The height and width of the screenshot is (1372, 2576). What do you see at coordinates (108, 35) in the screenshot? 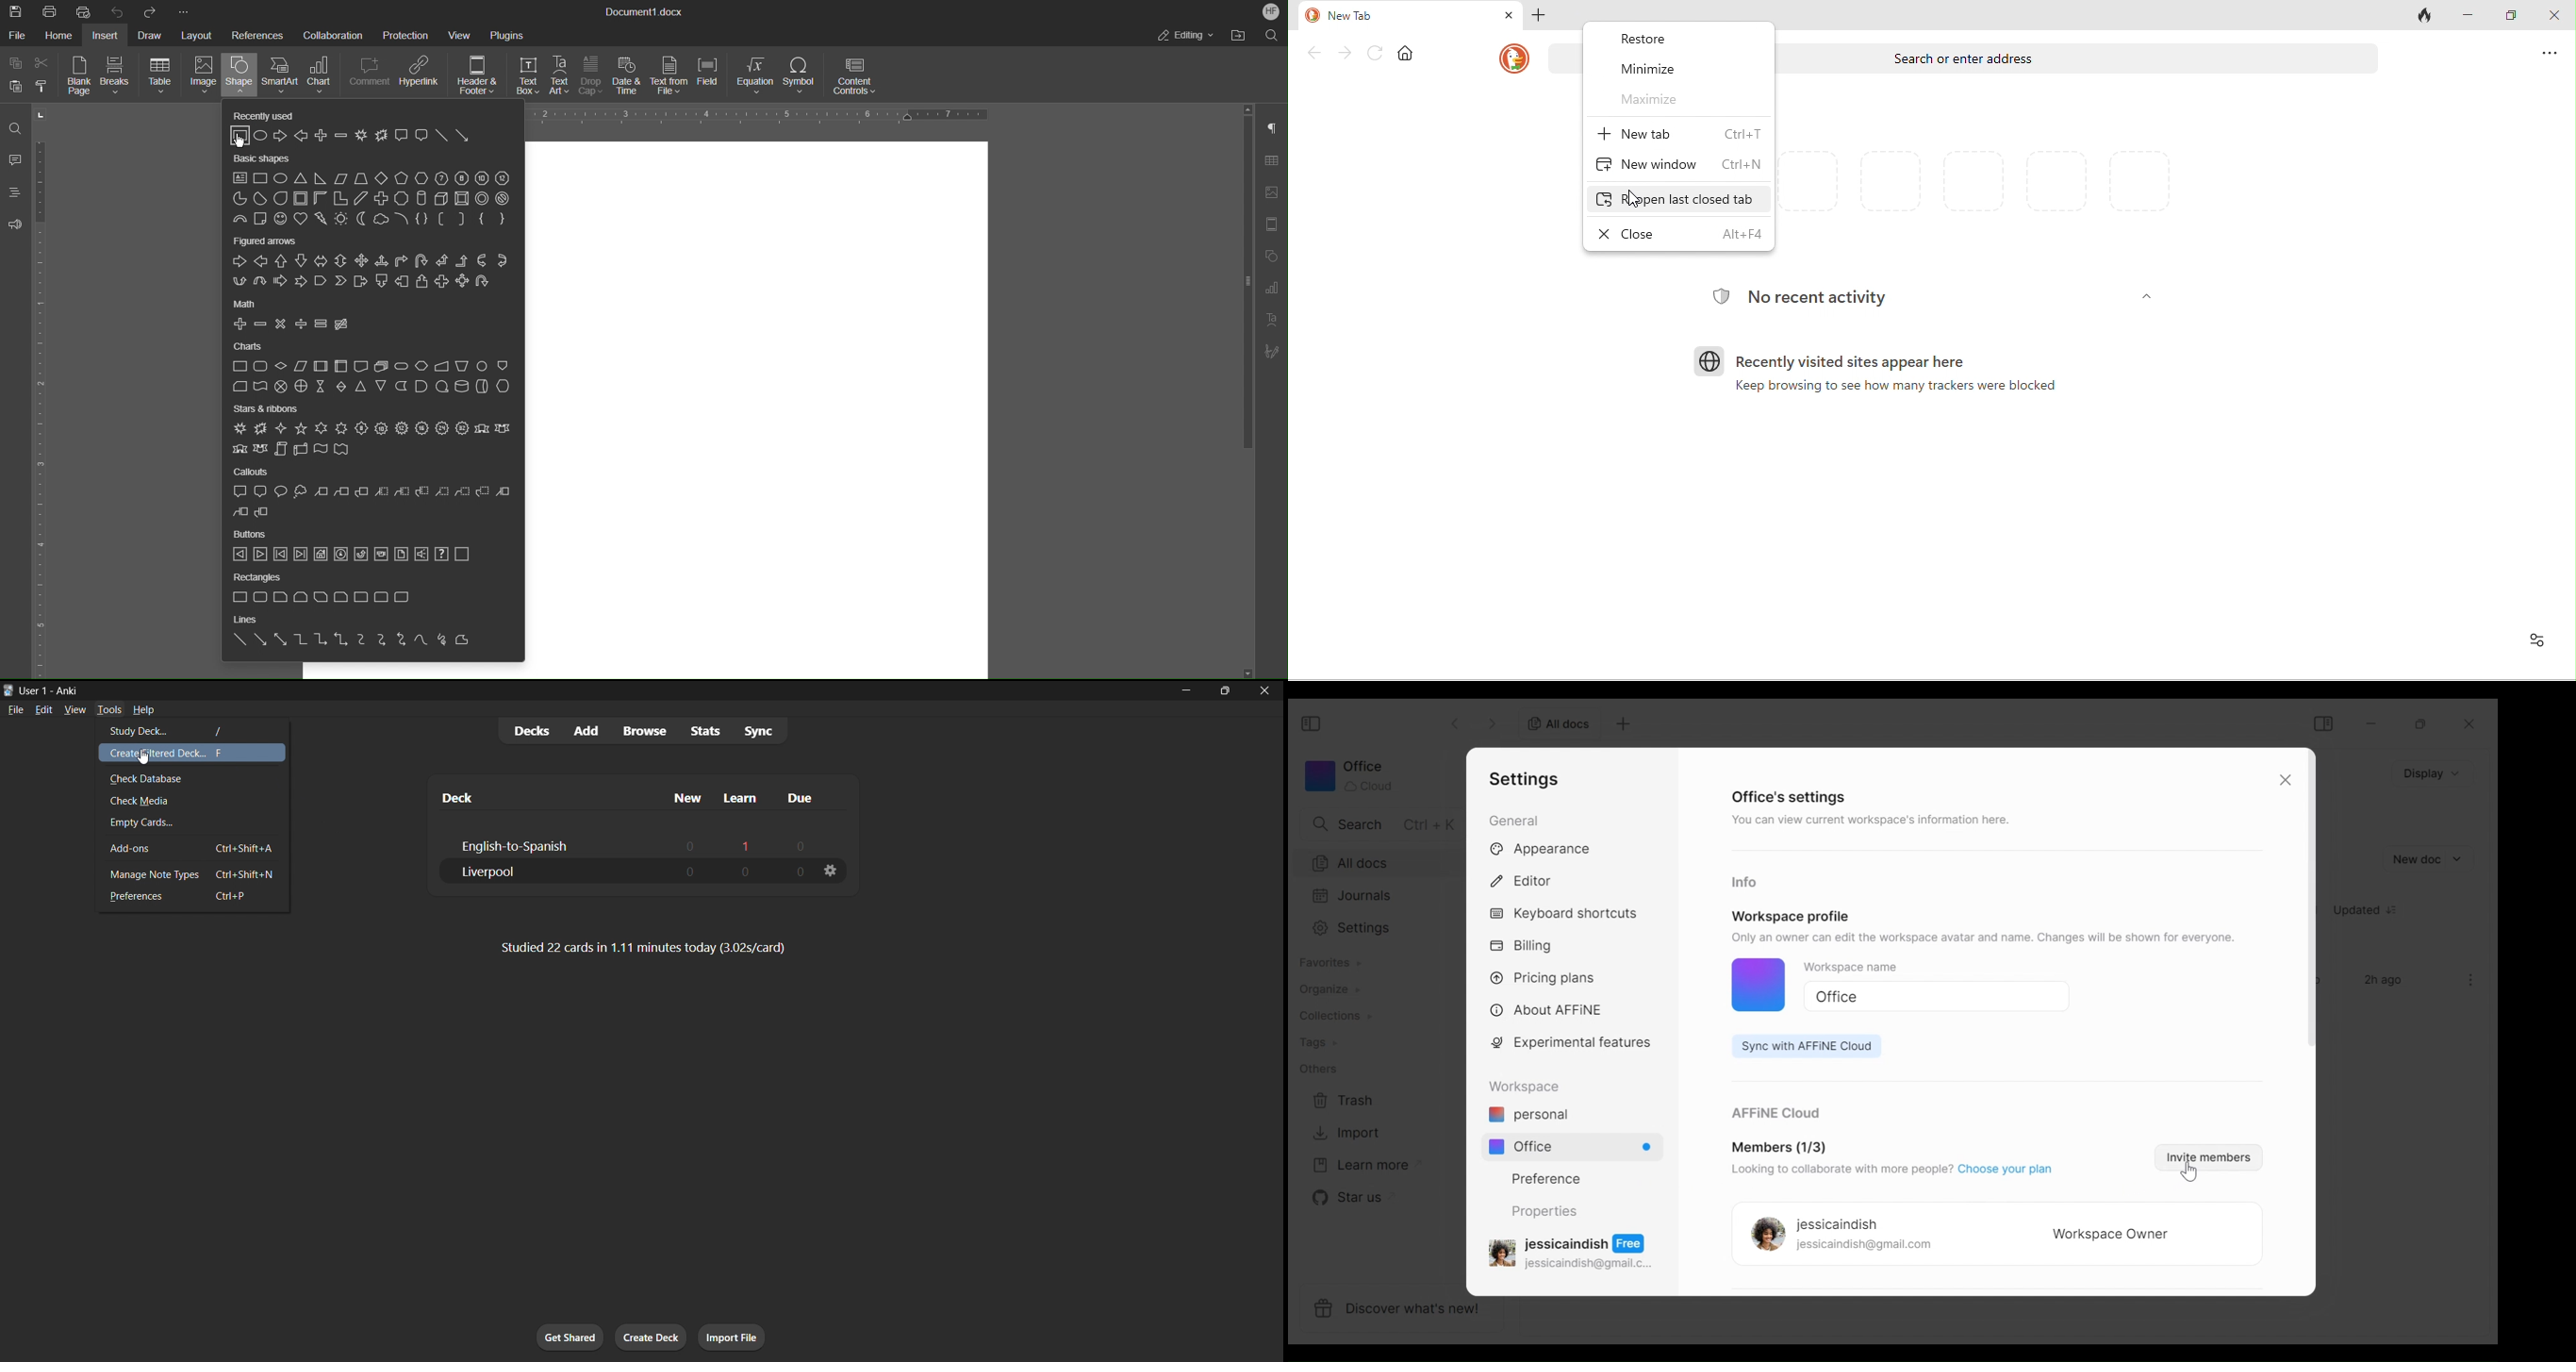
I see `Insert` at bounding box center [108, 35].